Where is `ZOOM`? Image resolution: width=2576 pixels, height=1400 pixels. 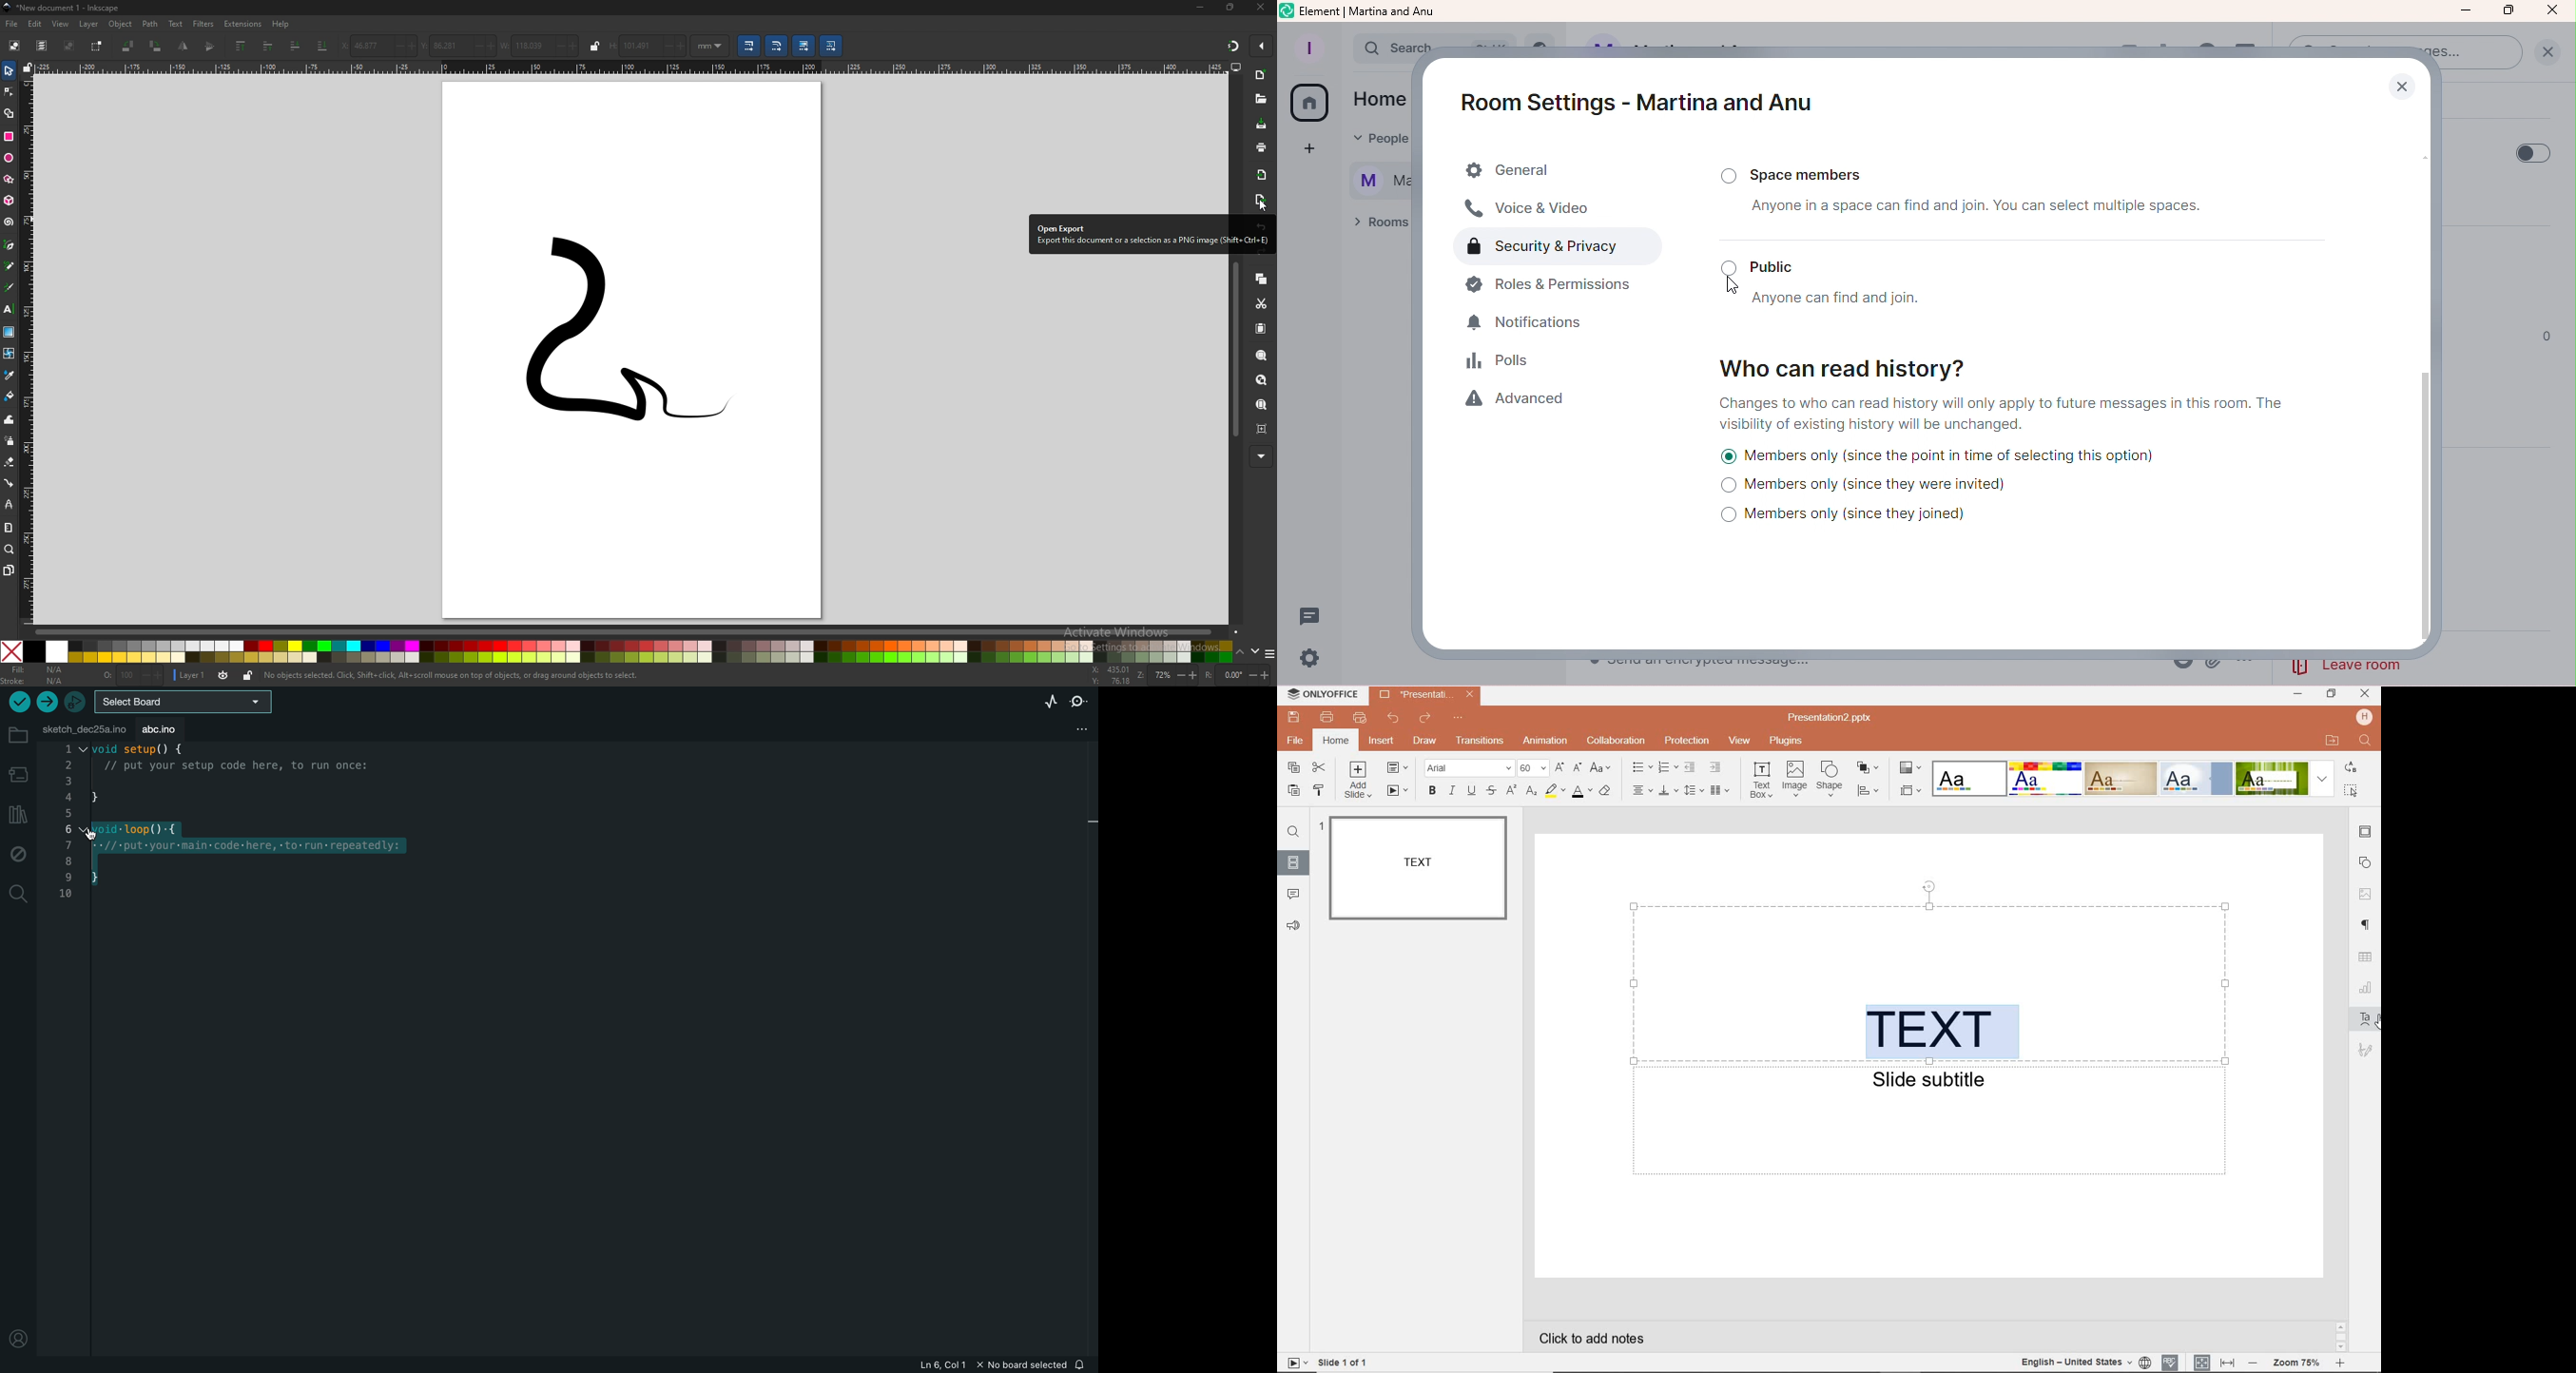
ZOOM is located at coordinates (2296, 1363).